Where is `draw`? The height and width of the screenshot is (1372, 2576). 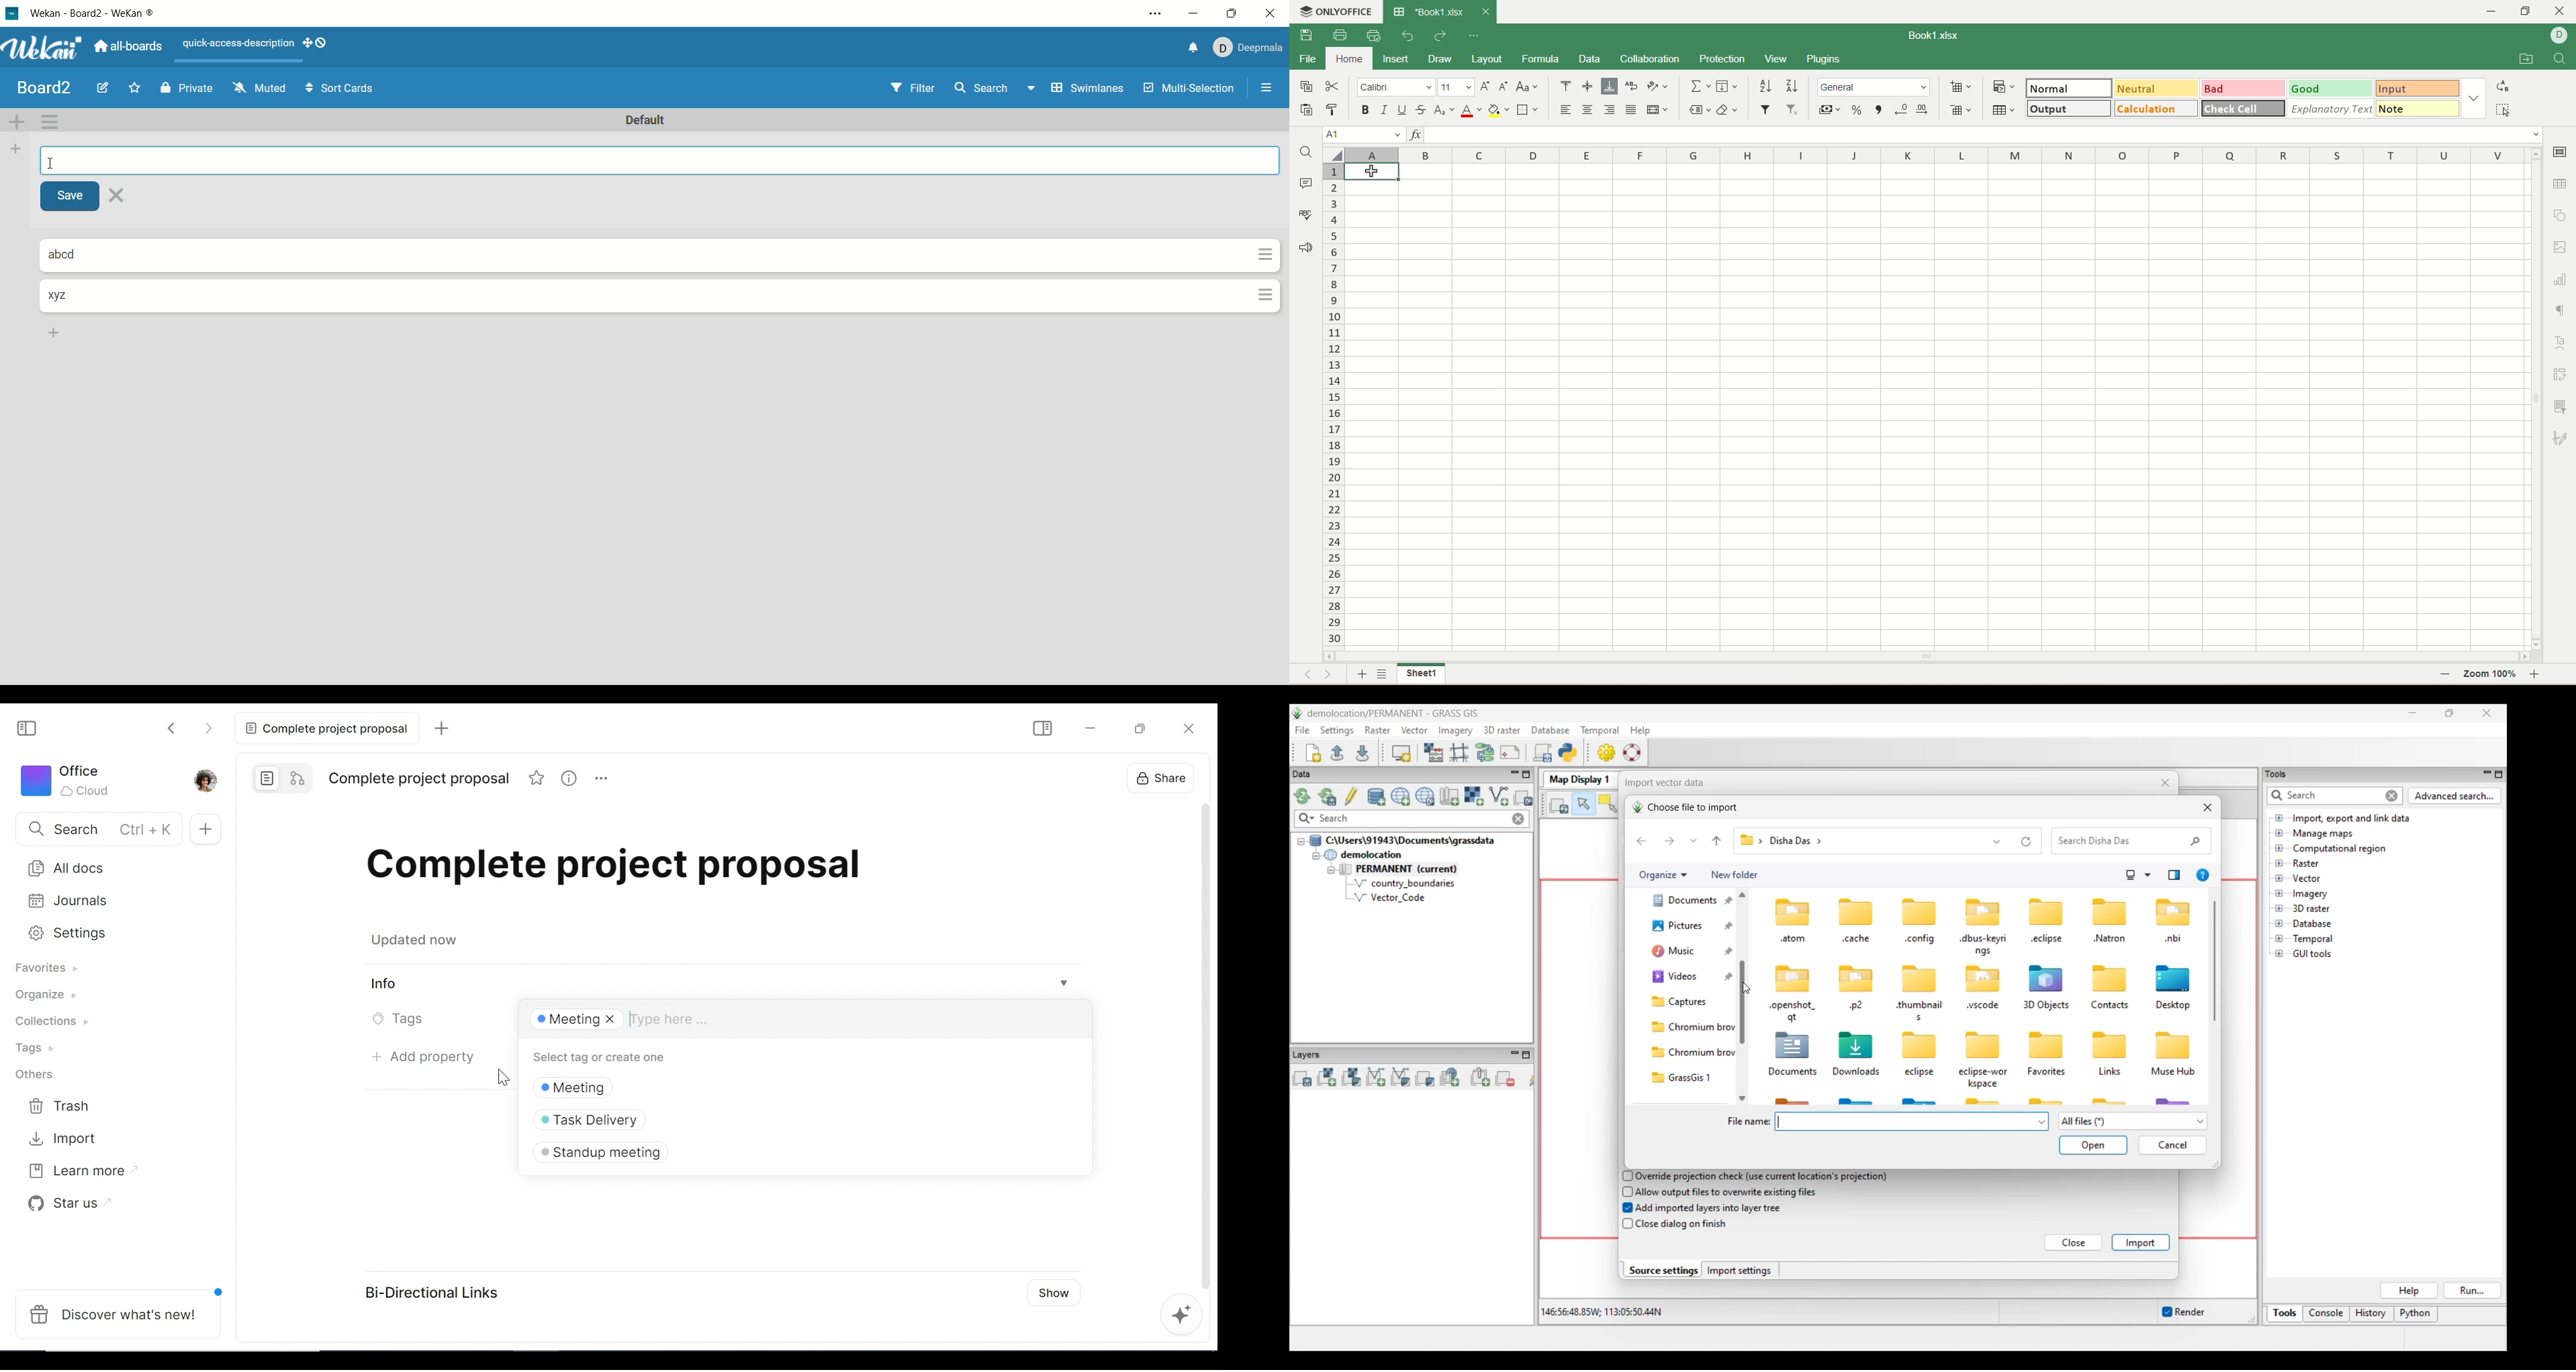
draw is located at coordinates (1439, 60).